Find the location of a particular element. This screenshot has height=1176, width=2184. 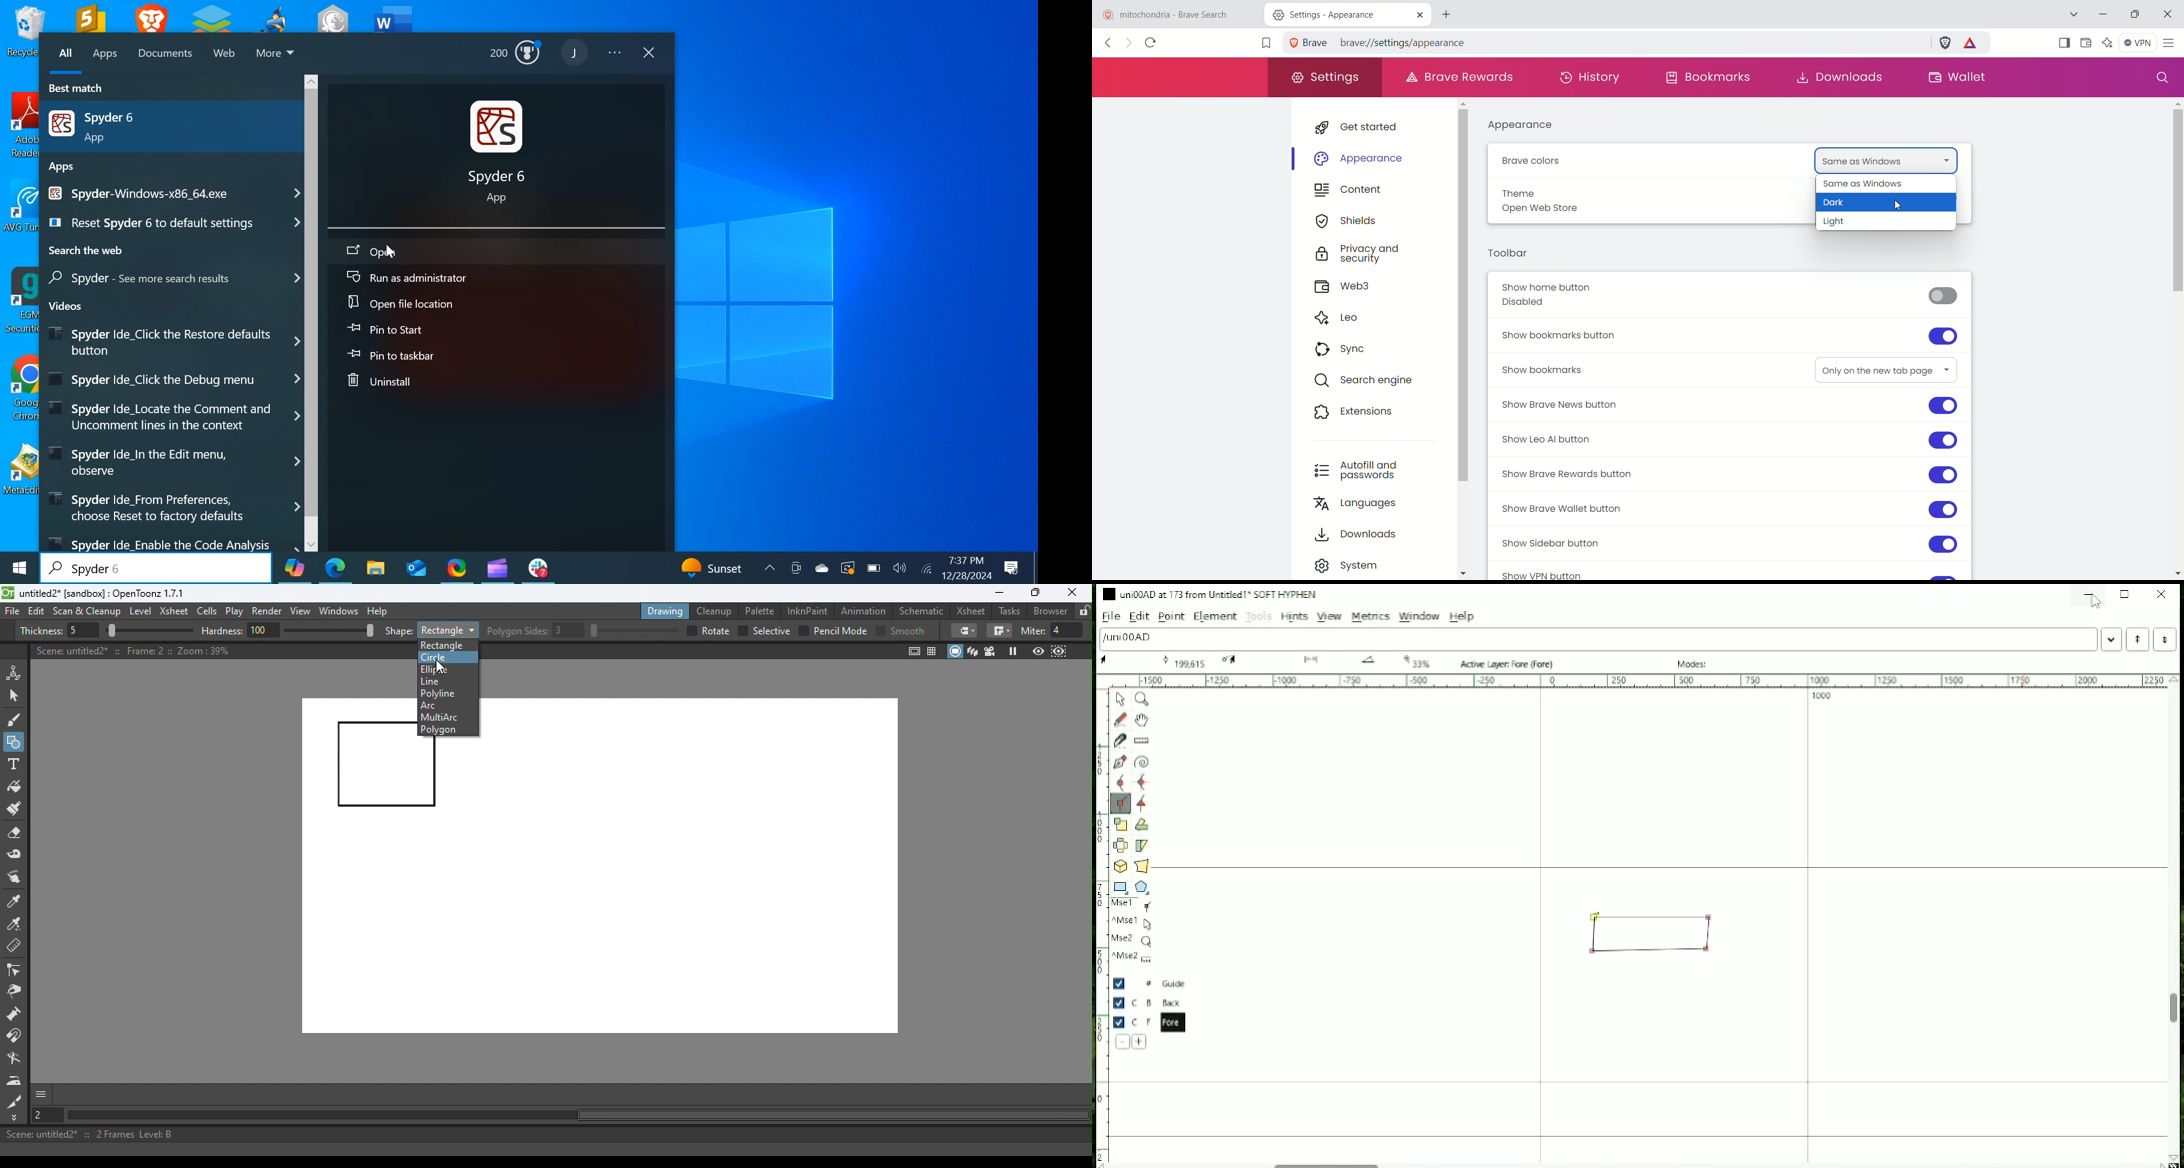

File Explorer is located at coordinates (375, 568).